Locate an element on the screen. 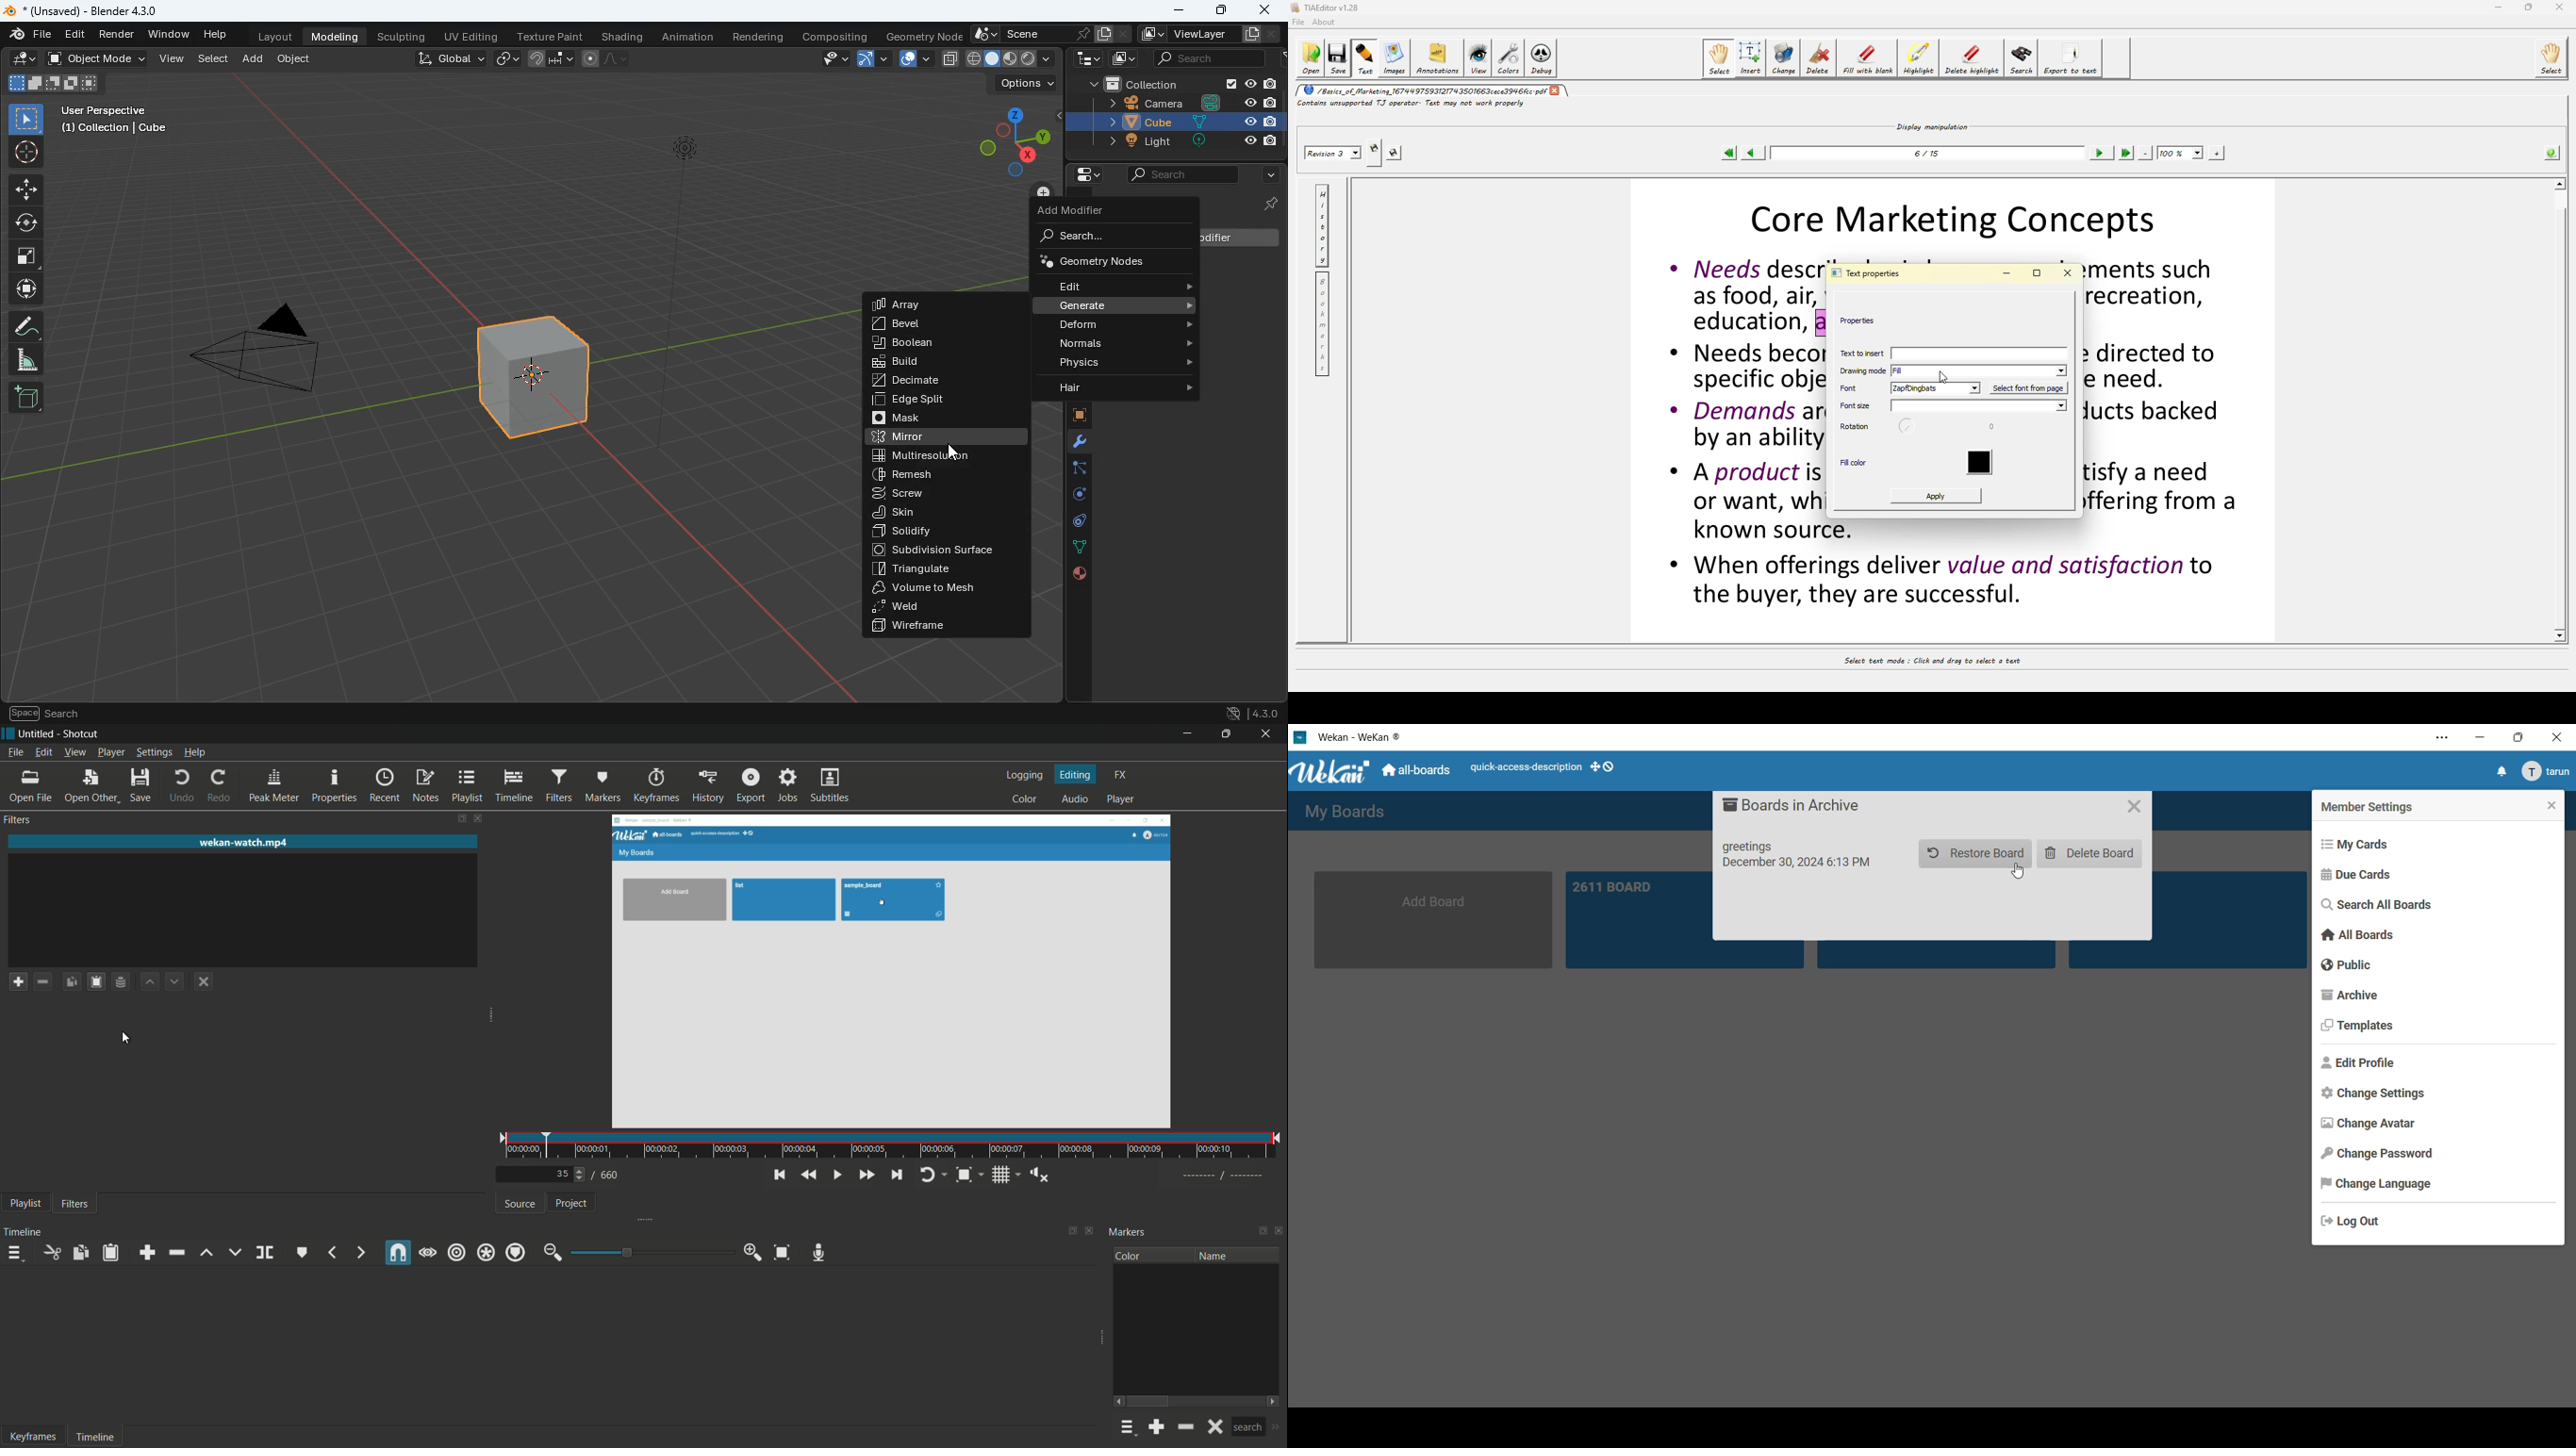 The width and height of the screenshot is (2576, 1456). multiresolution is located at coordinates (938, 456).